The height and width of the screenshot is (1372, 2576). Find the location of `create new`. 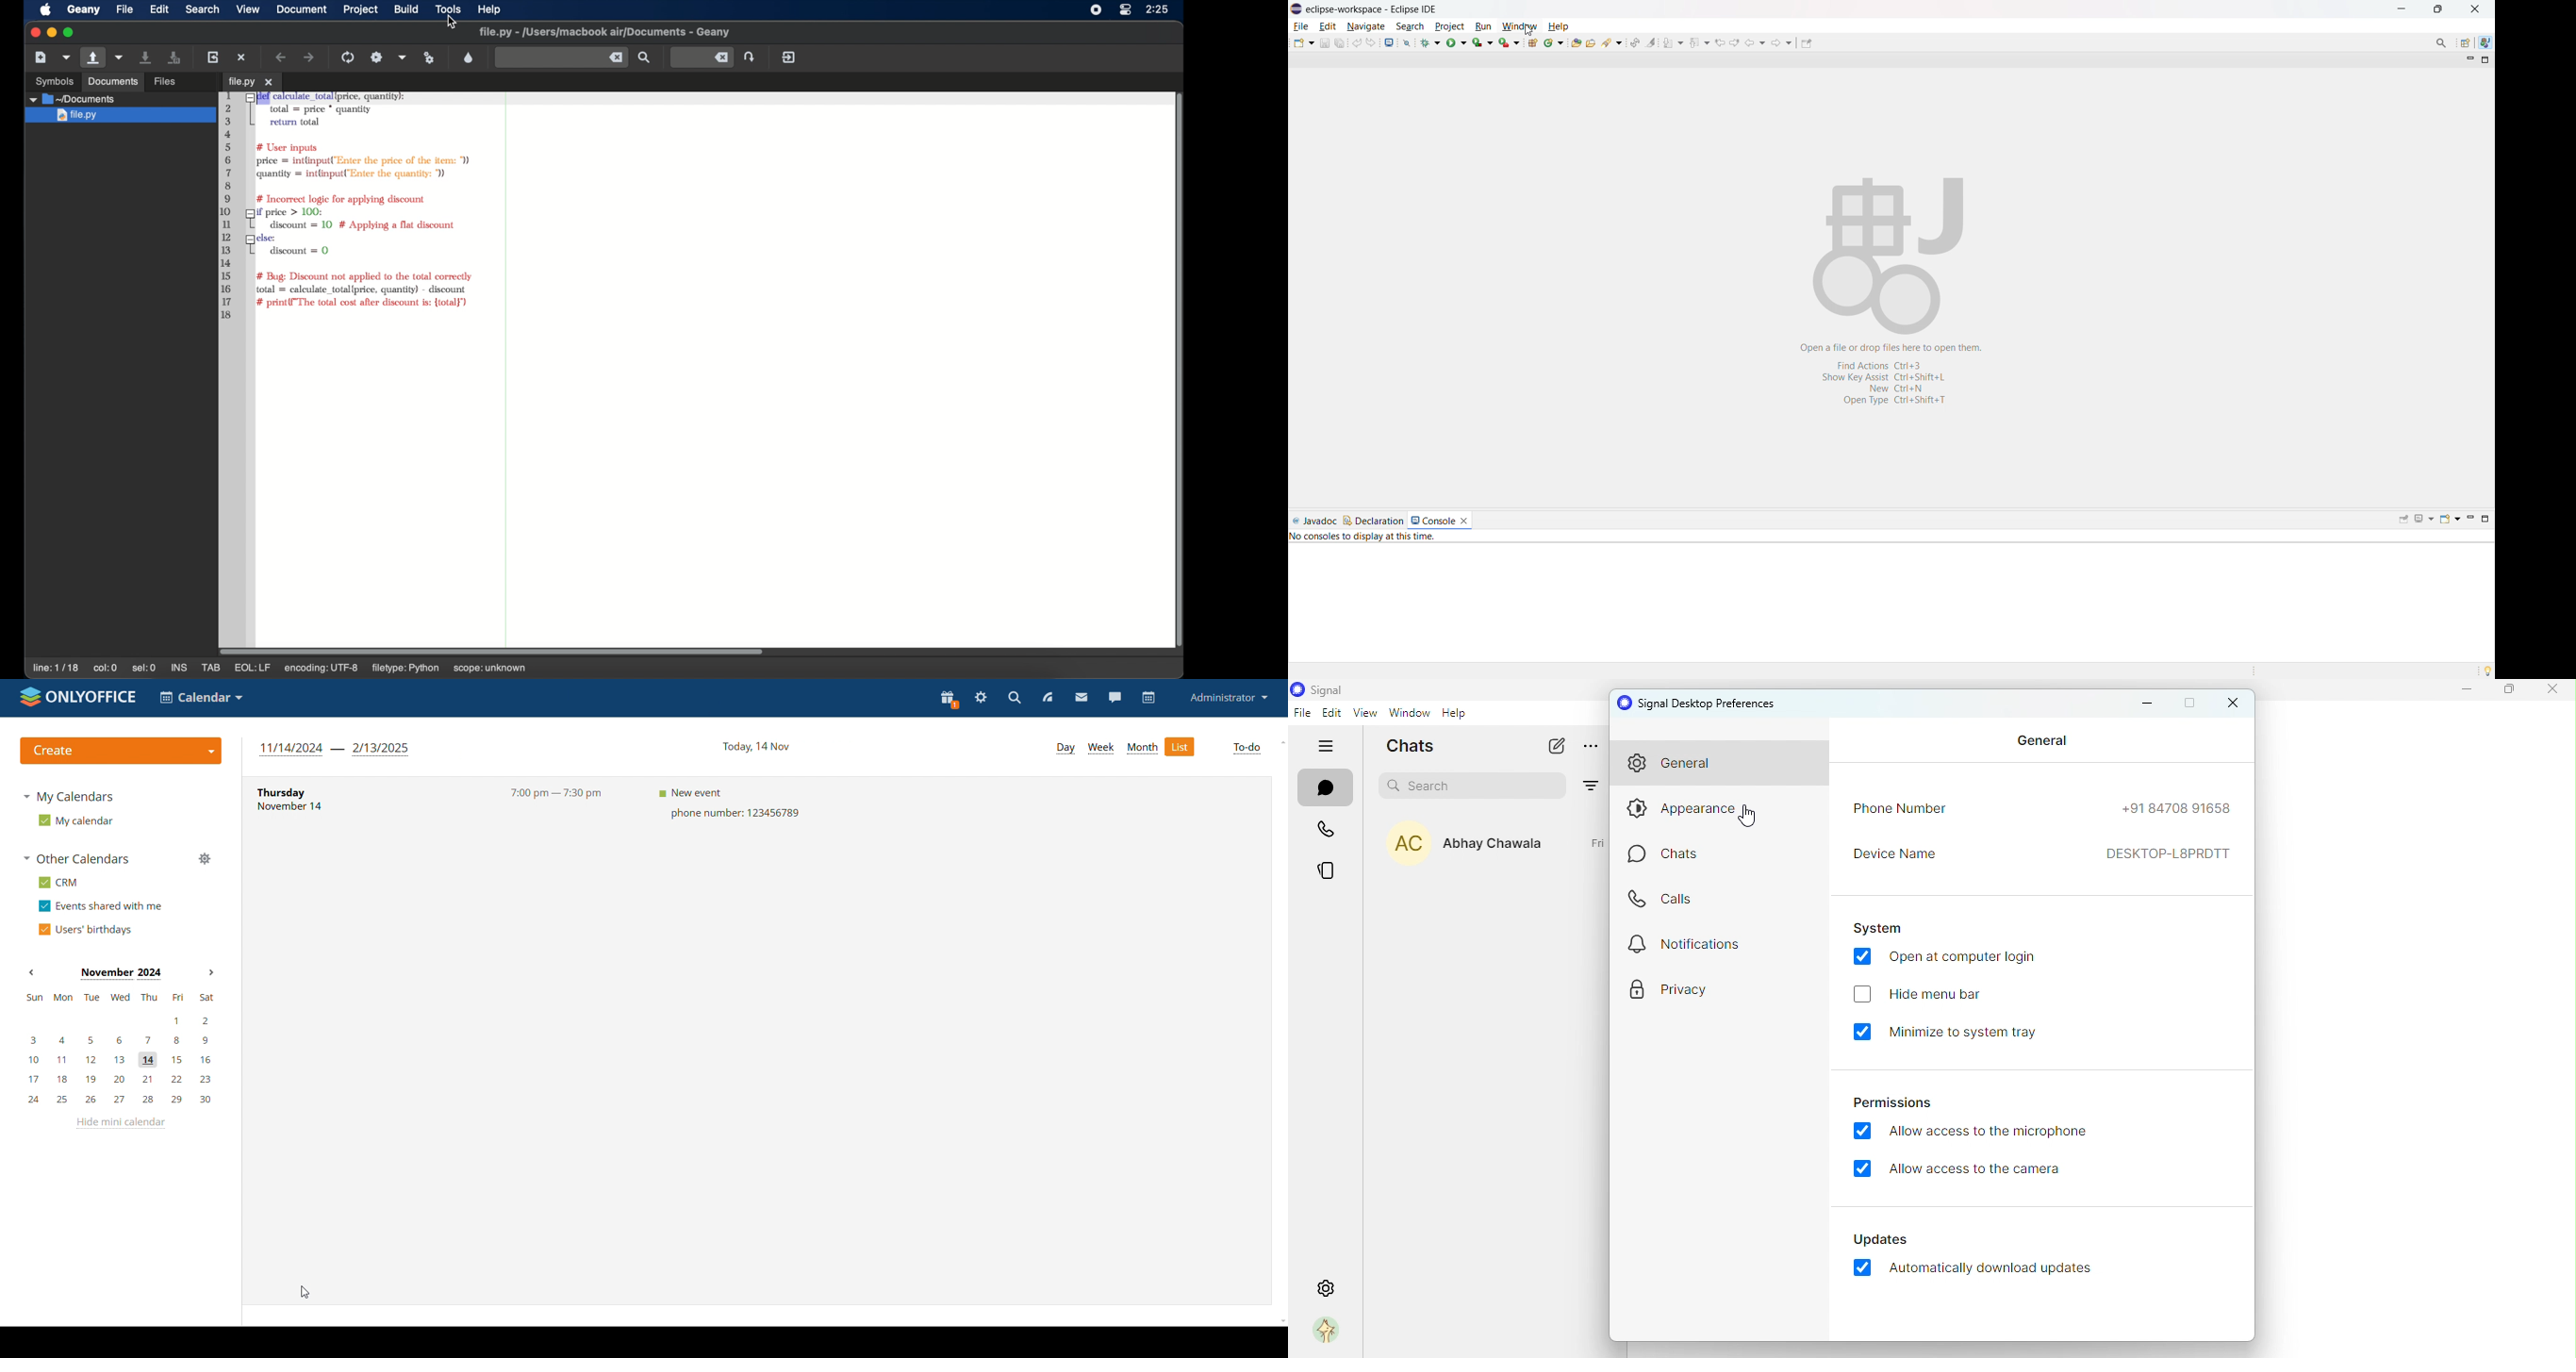

create new is located at coordinates (41, 57).